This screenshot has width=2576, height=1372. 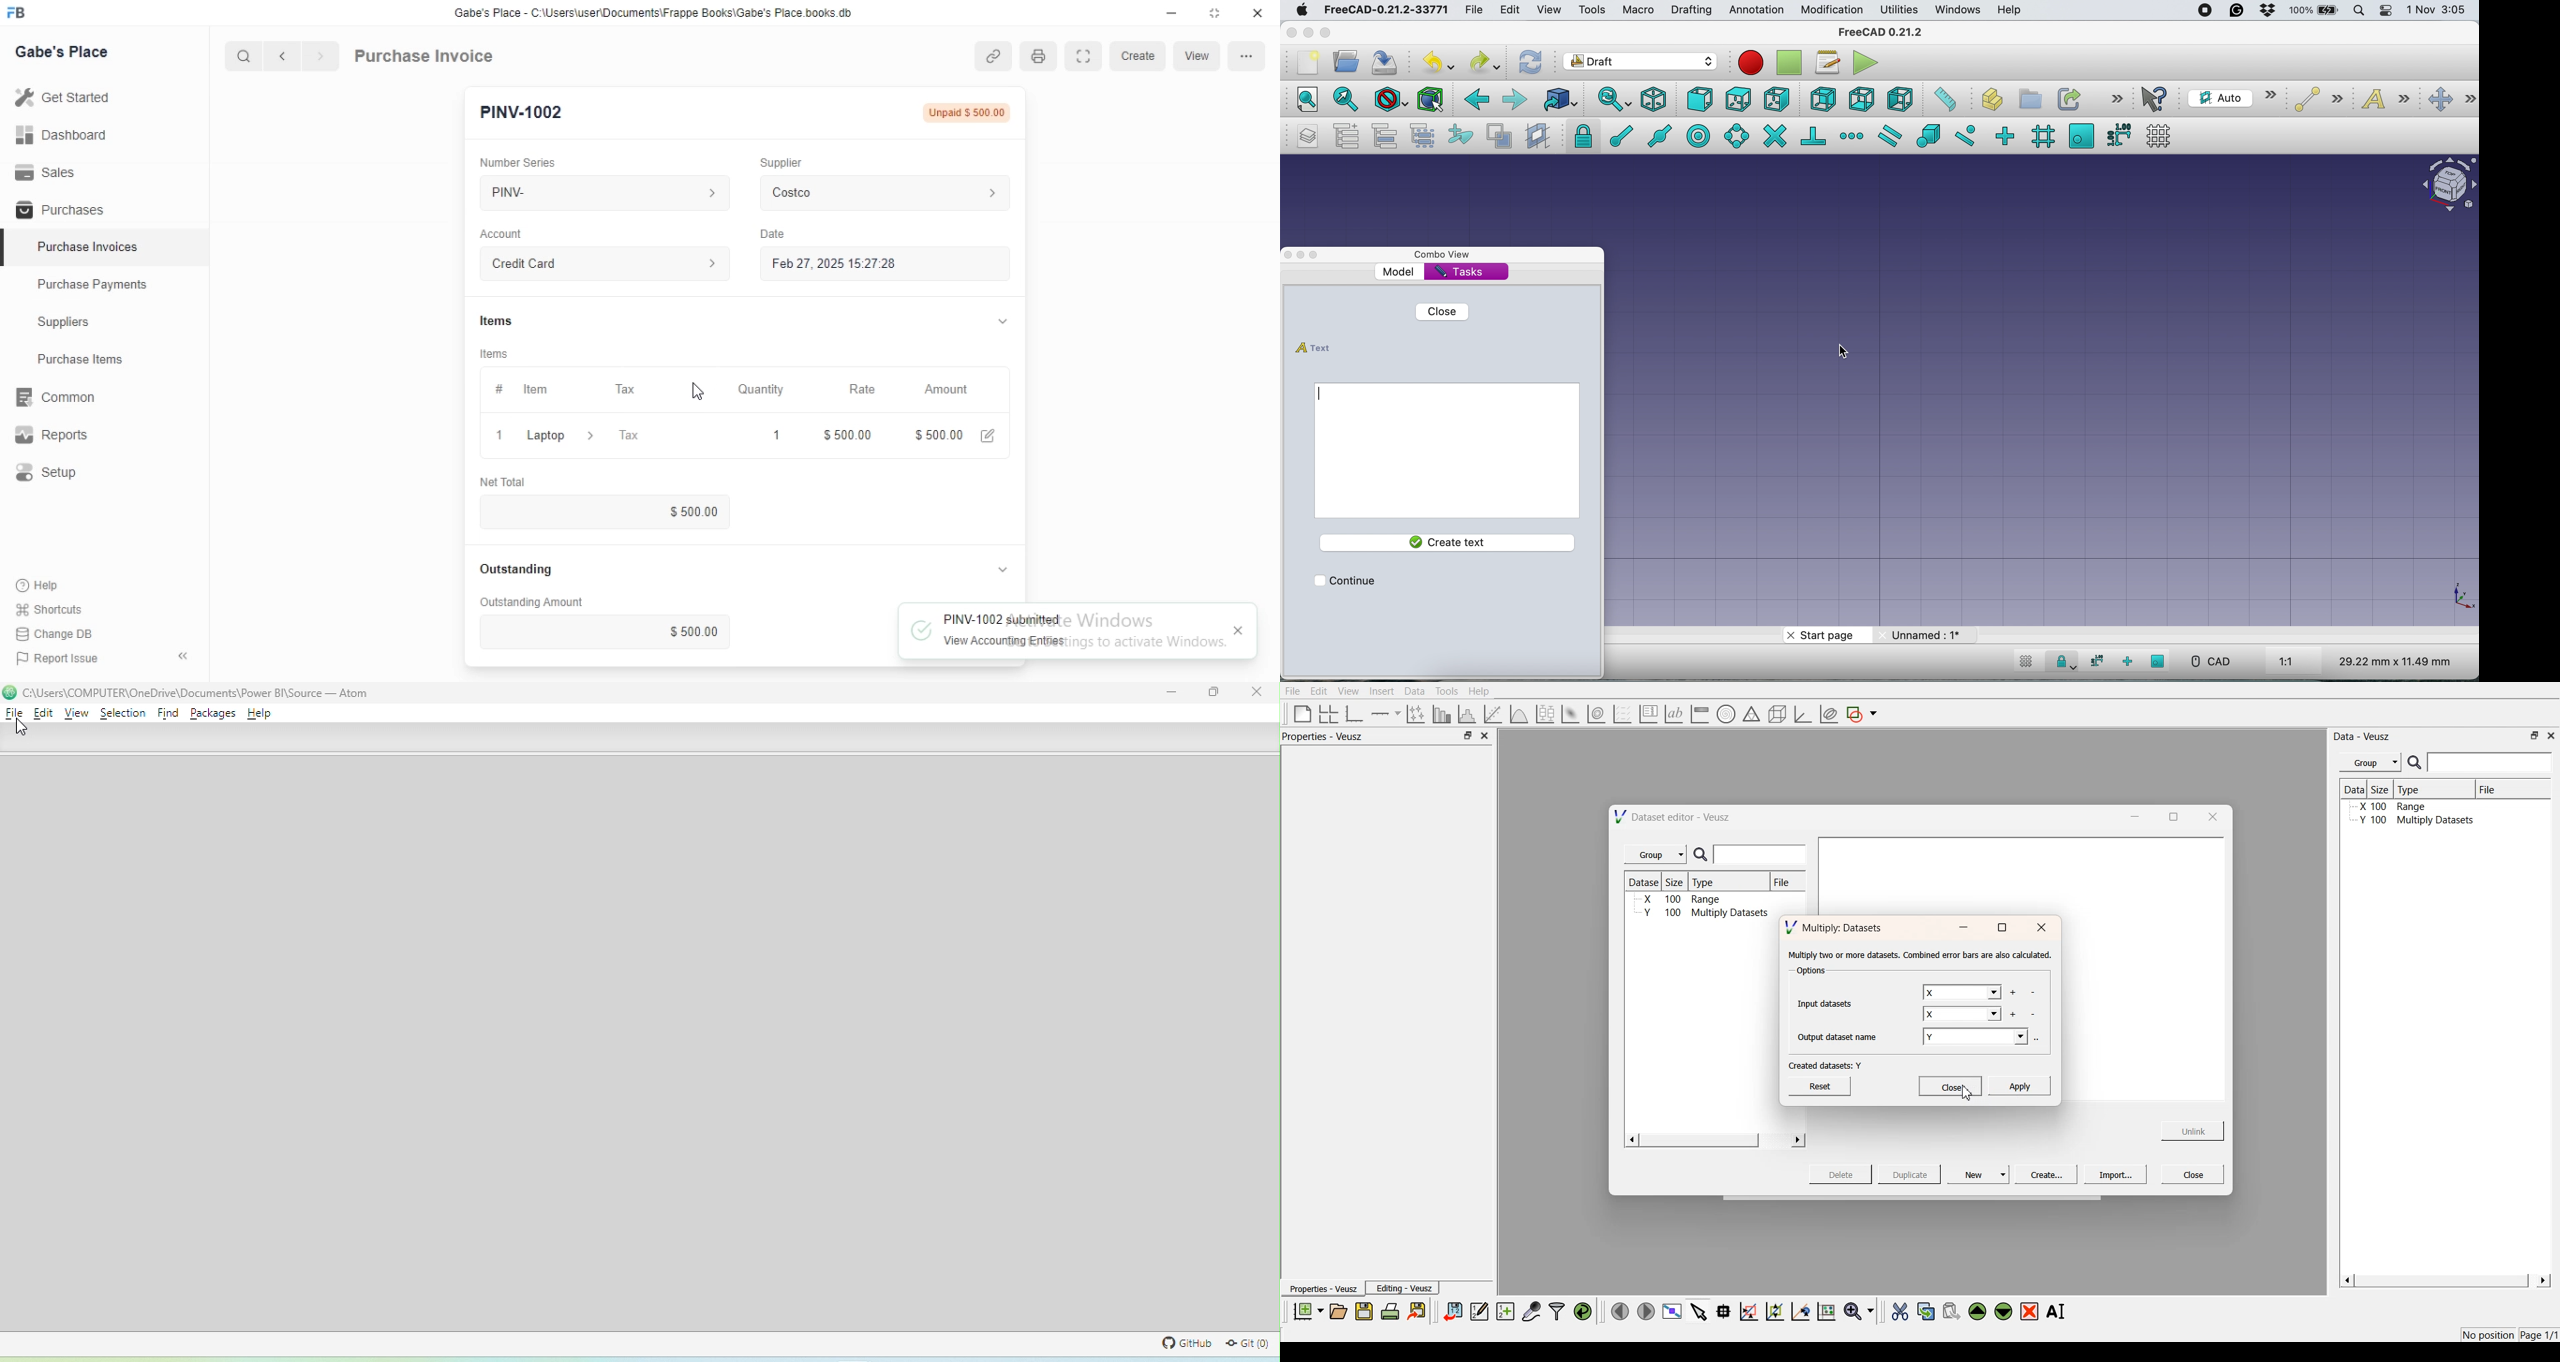 What do you see at coordinates (544, 390) in the screenshot?
I see `# Item` at bounding box center [544, 390].